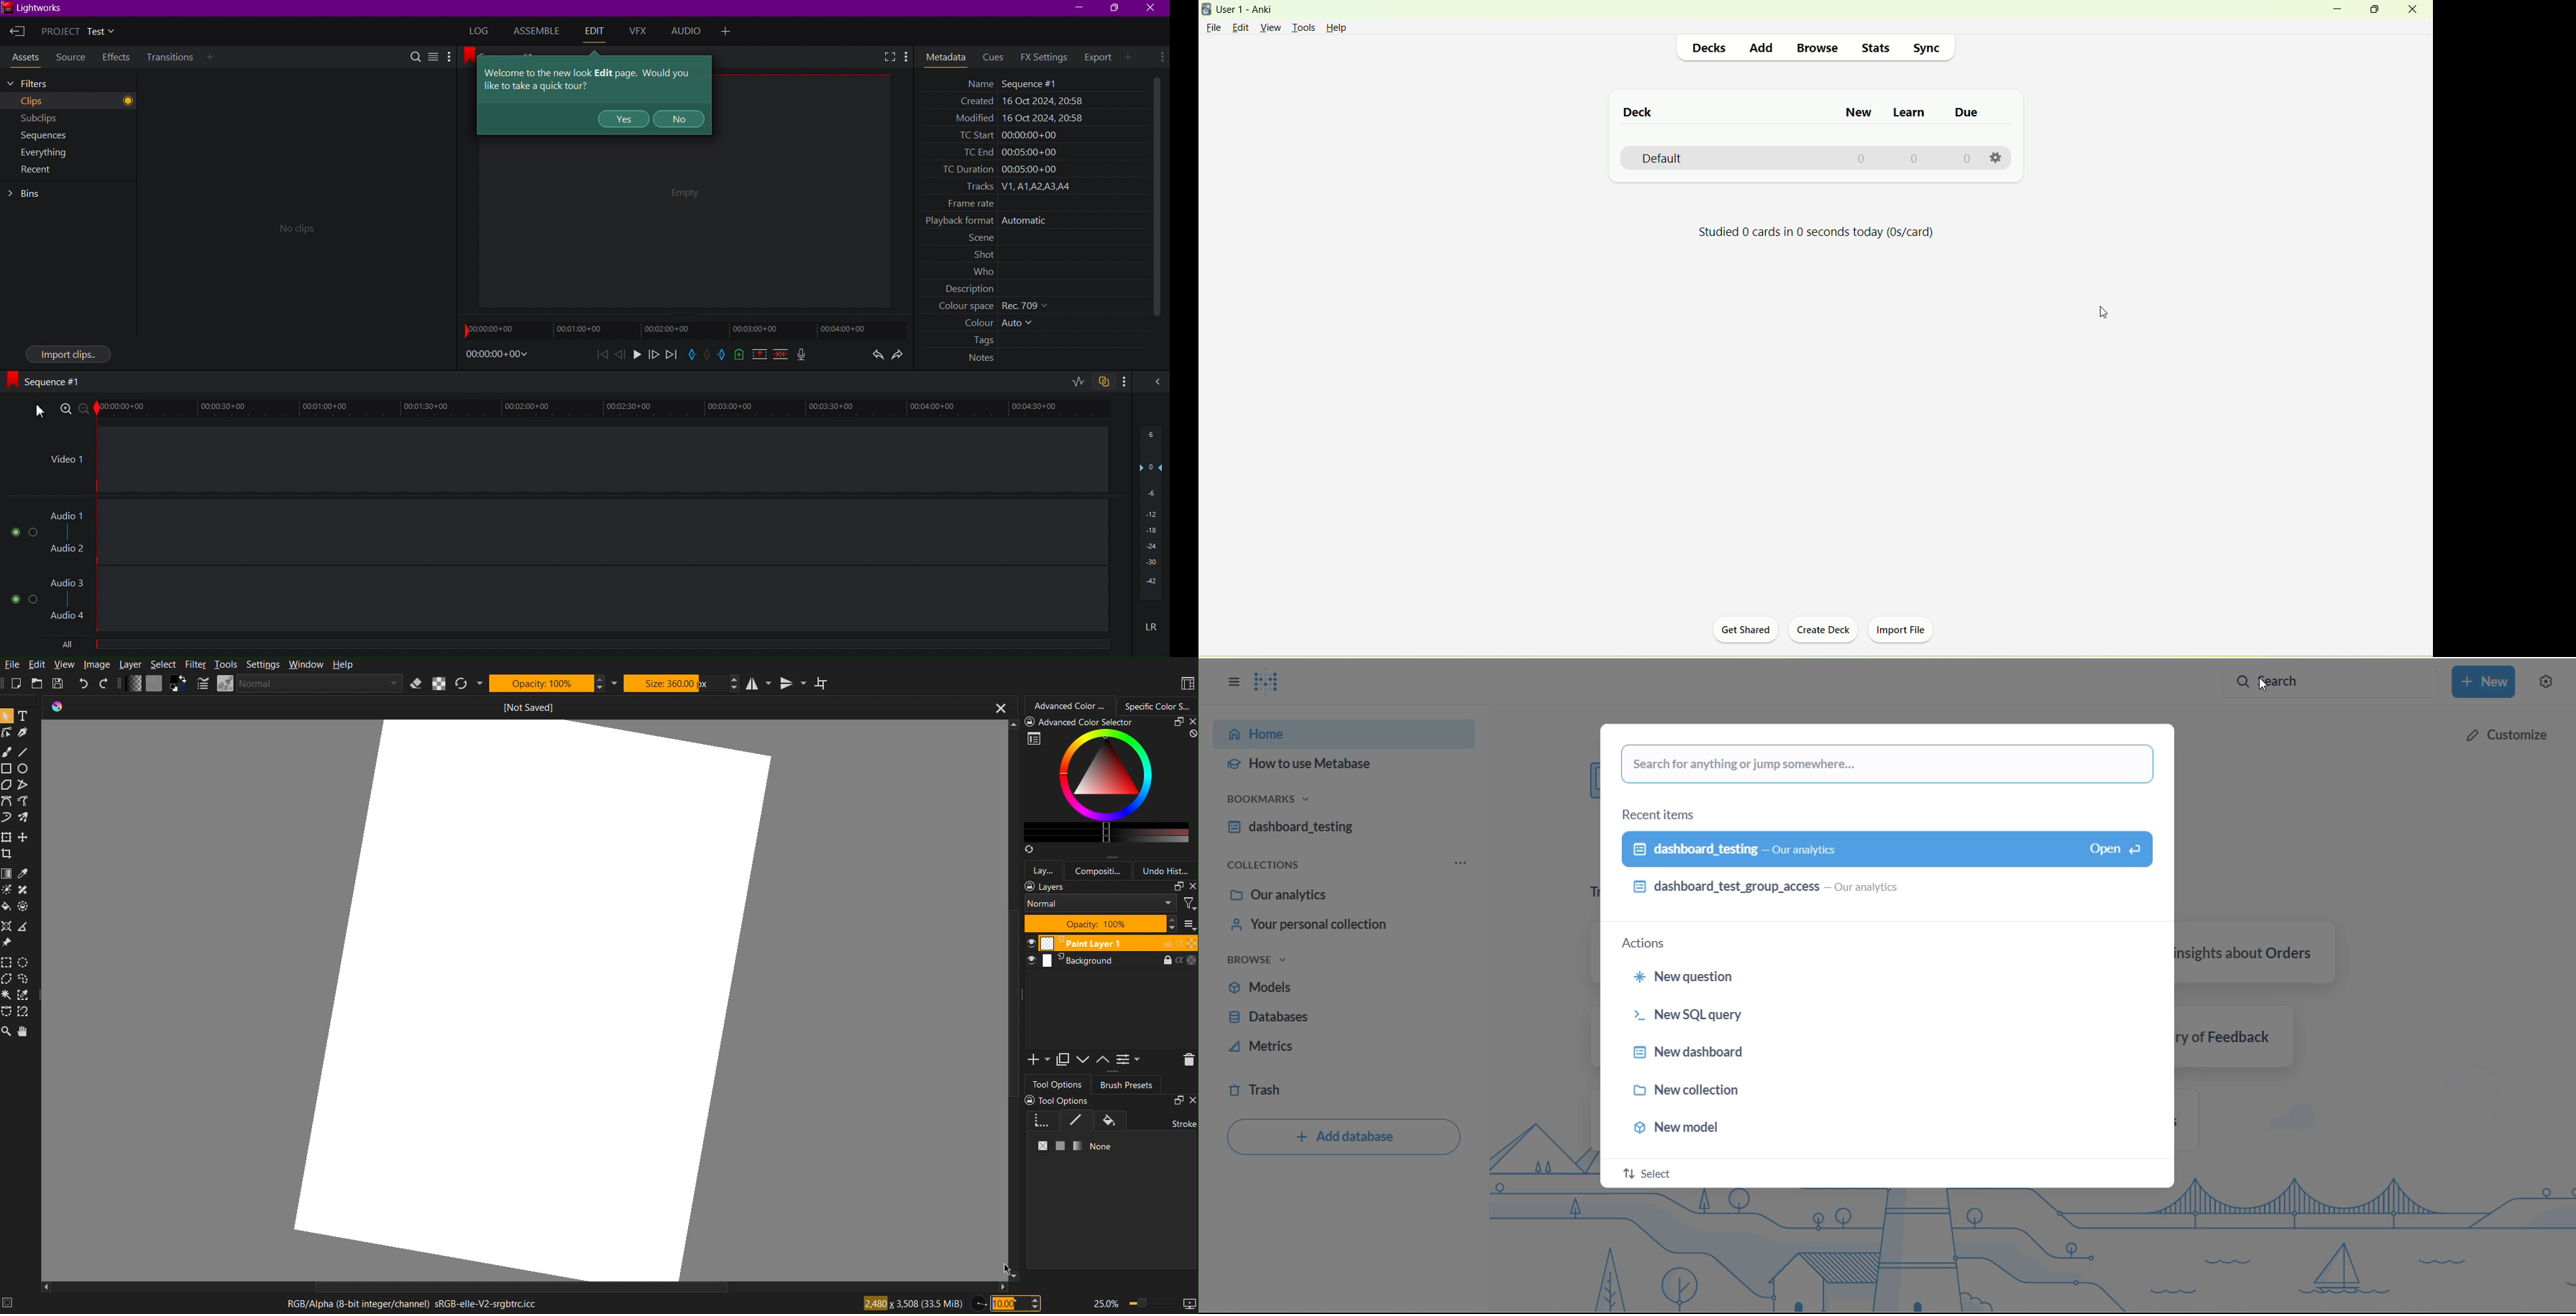  I want to click on More, so click(906, 56).